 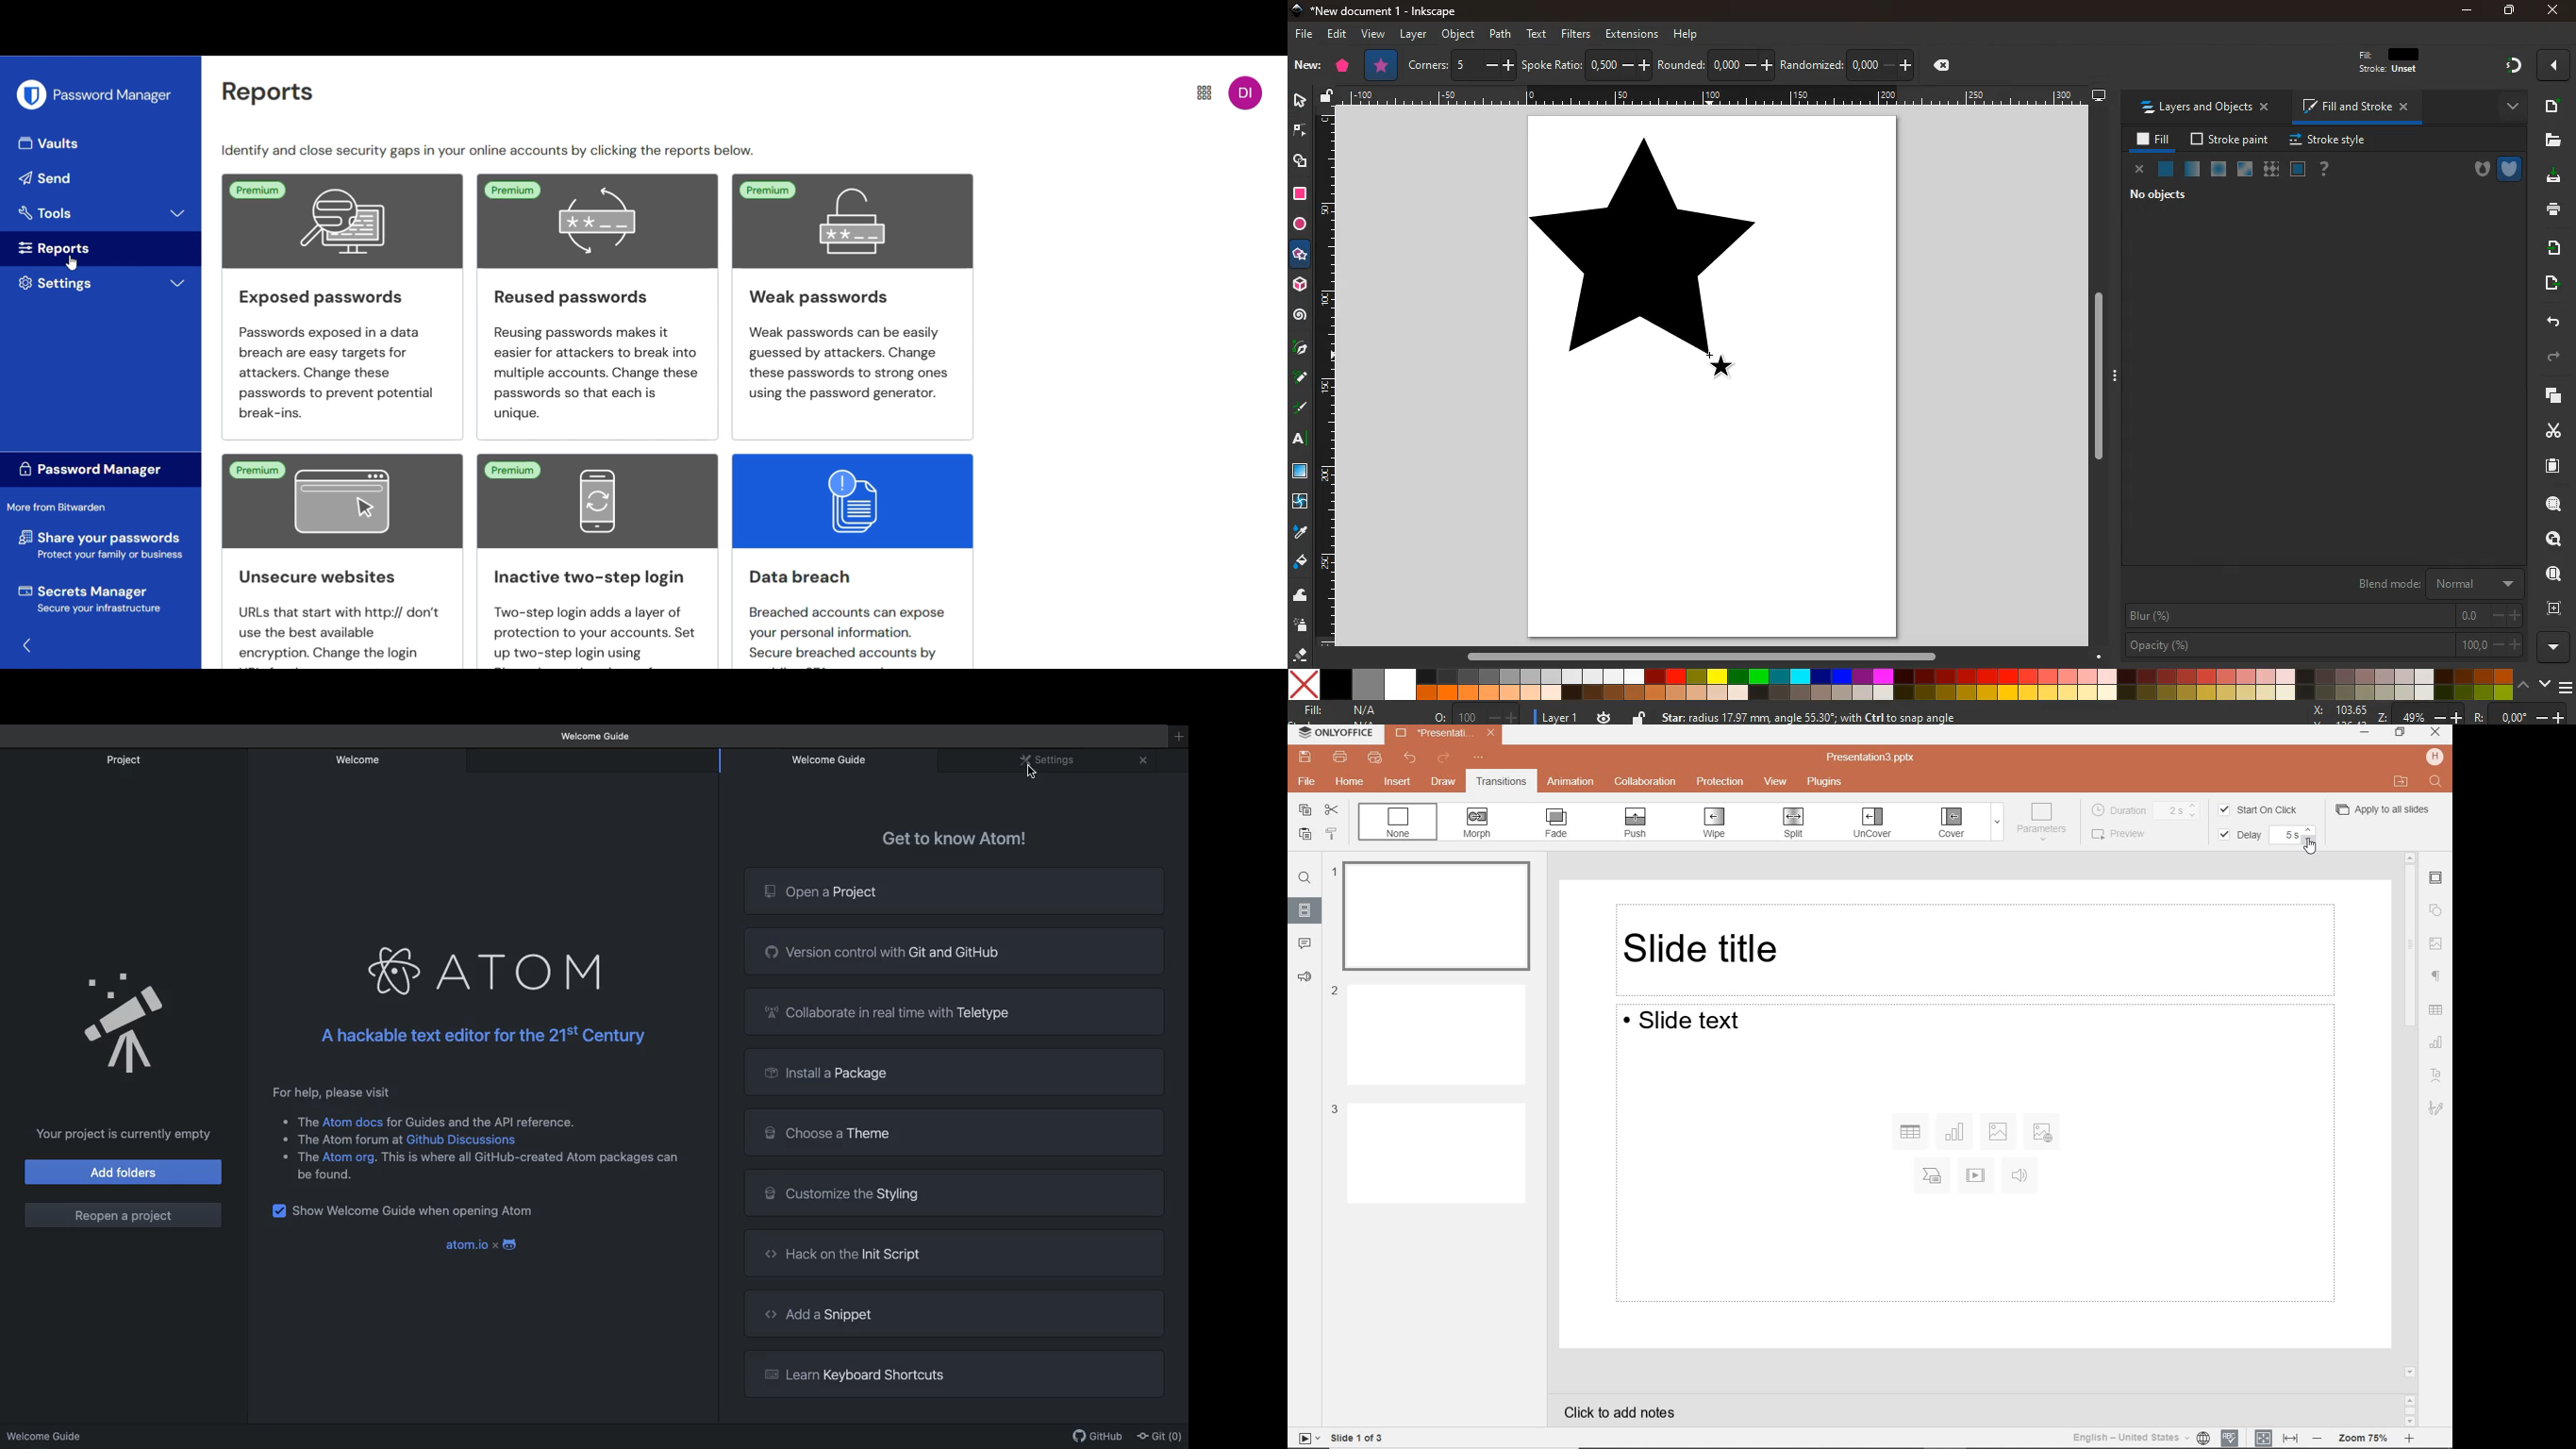 I want to click on NONE, so click(x=1398, y=822).